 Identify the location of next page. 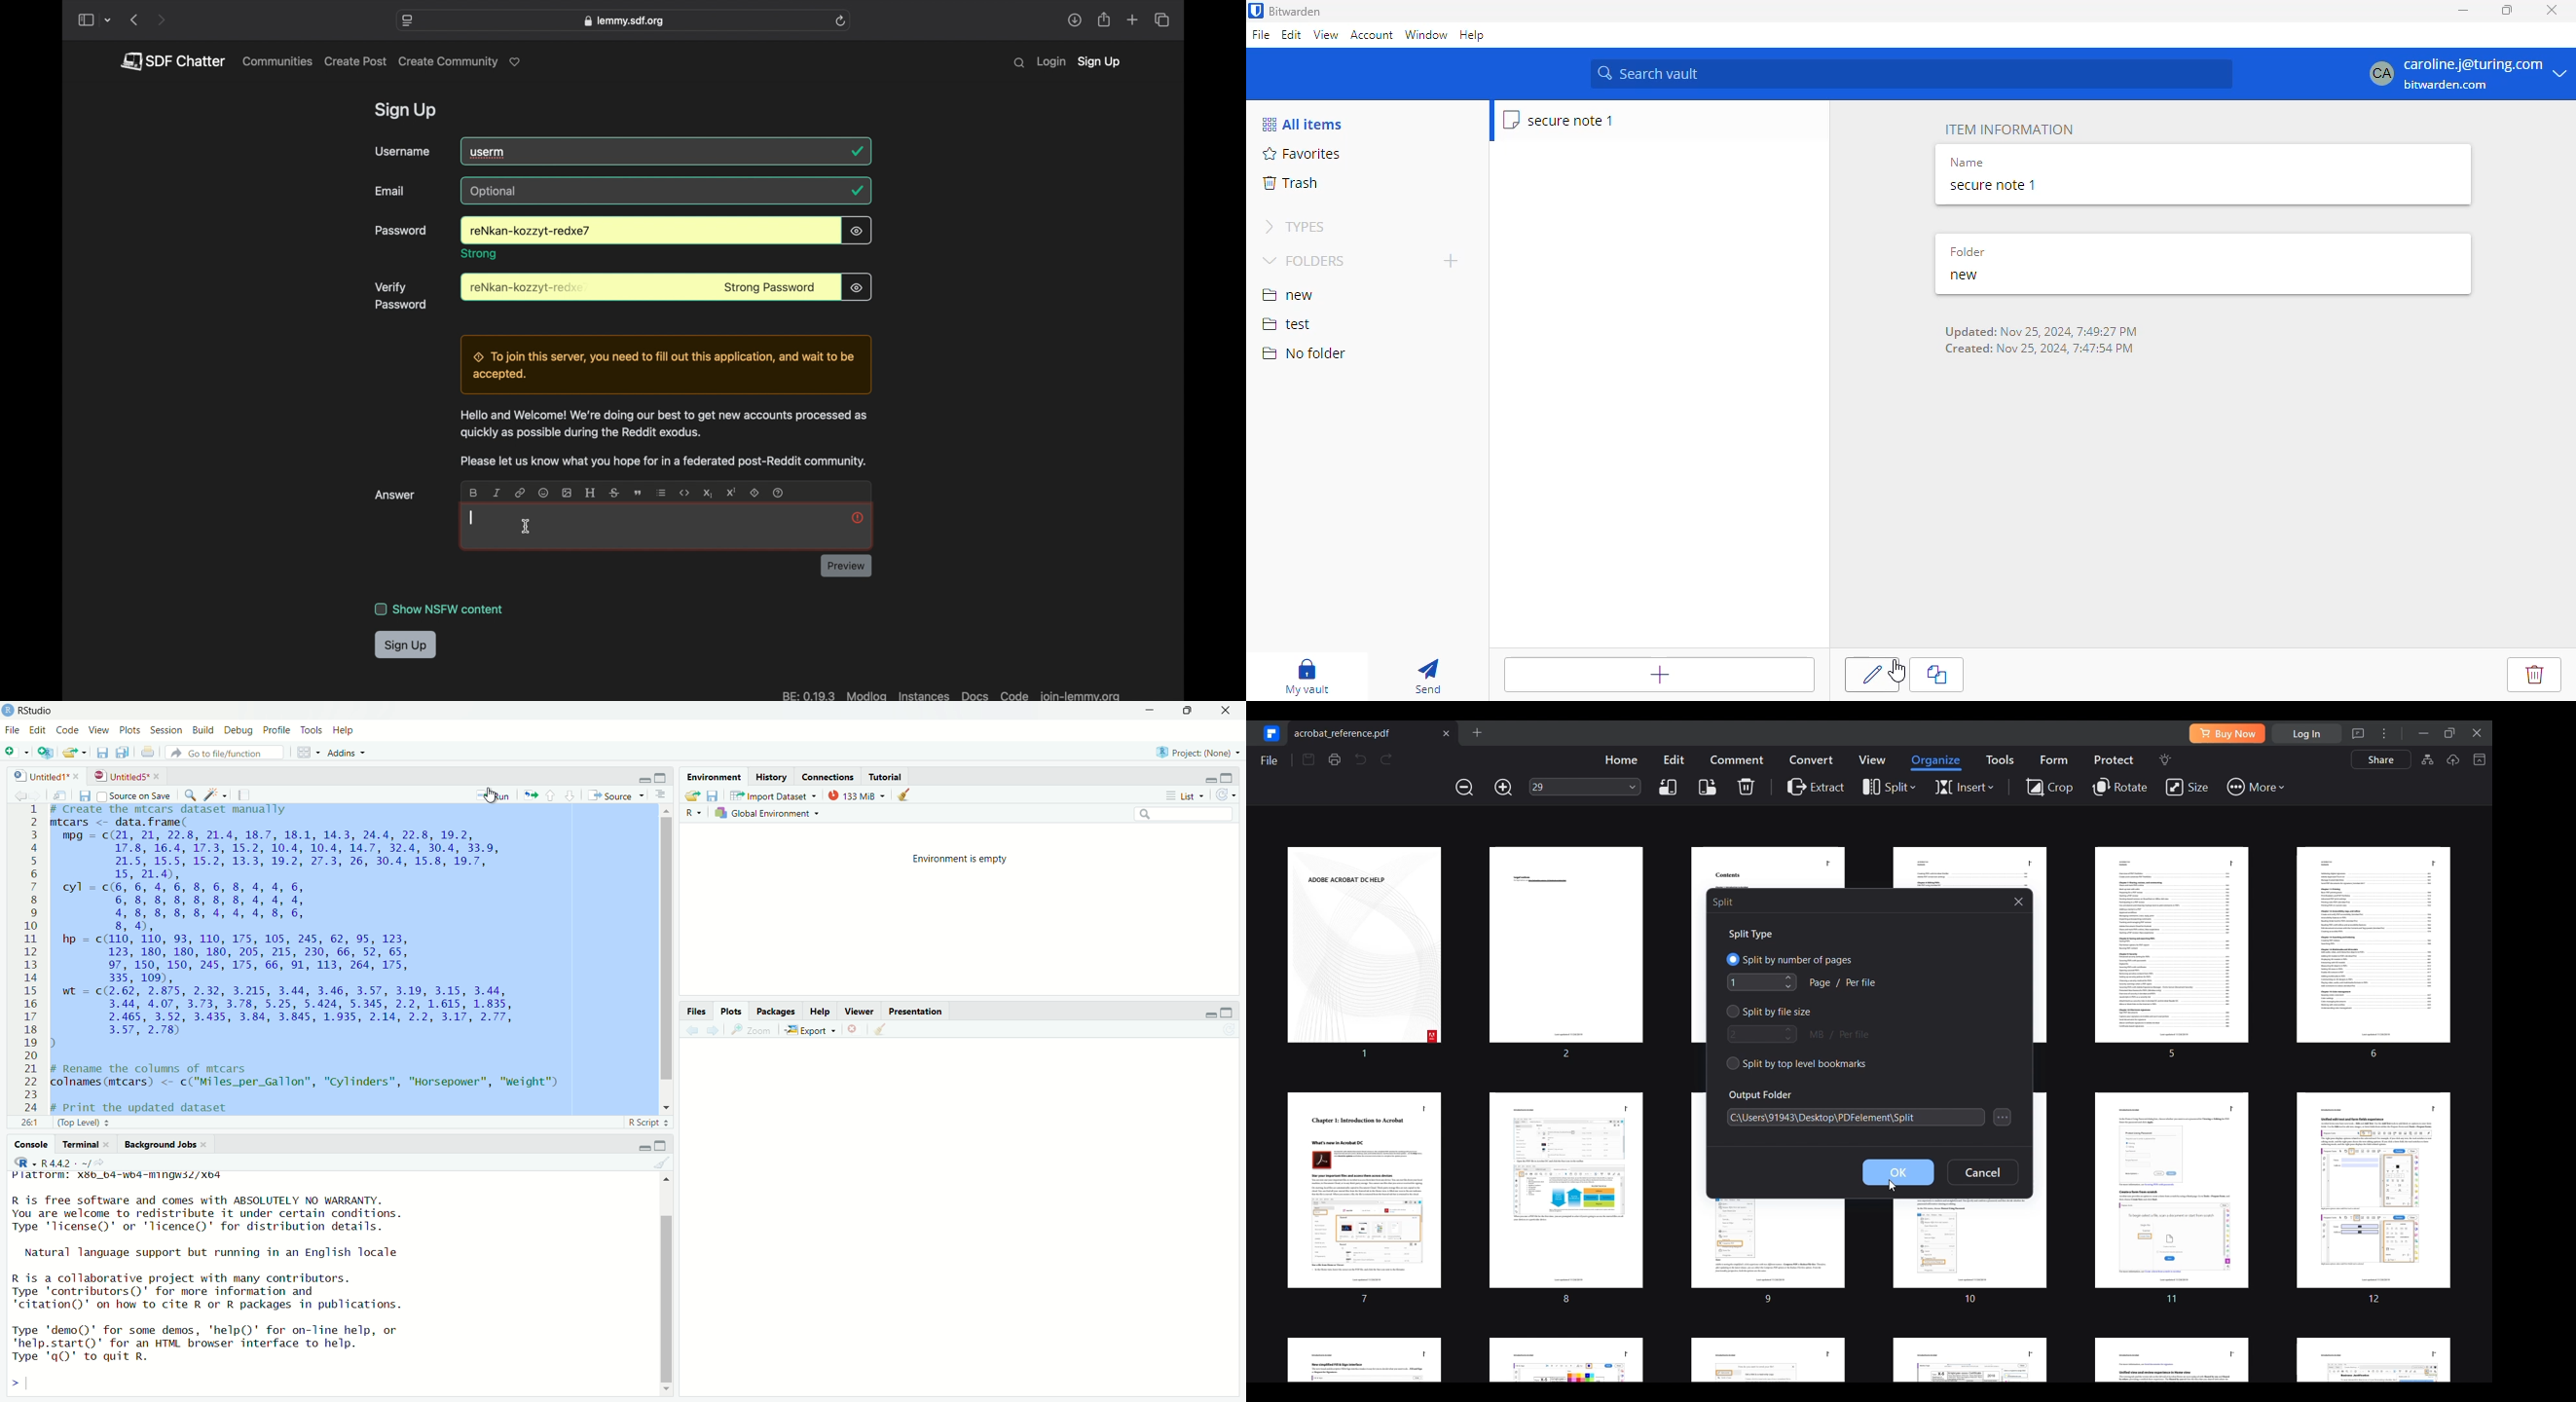
(161, 21).